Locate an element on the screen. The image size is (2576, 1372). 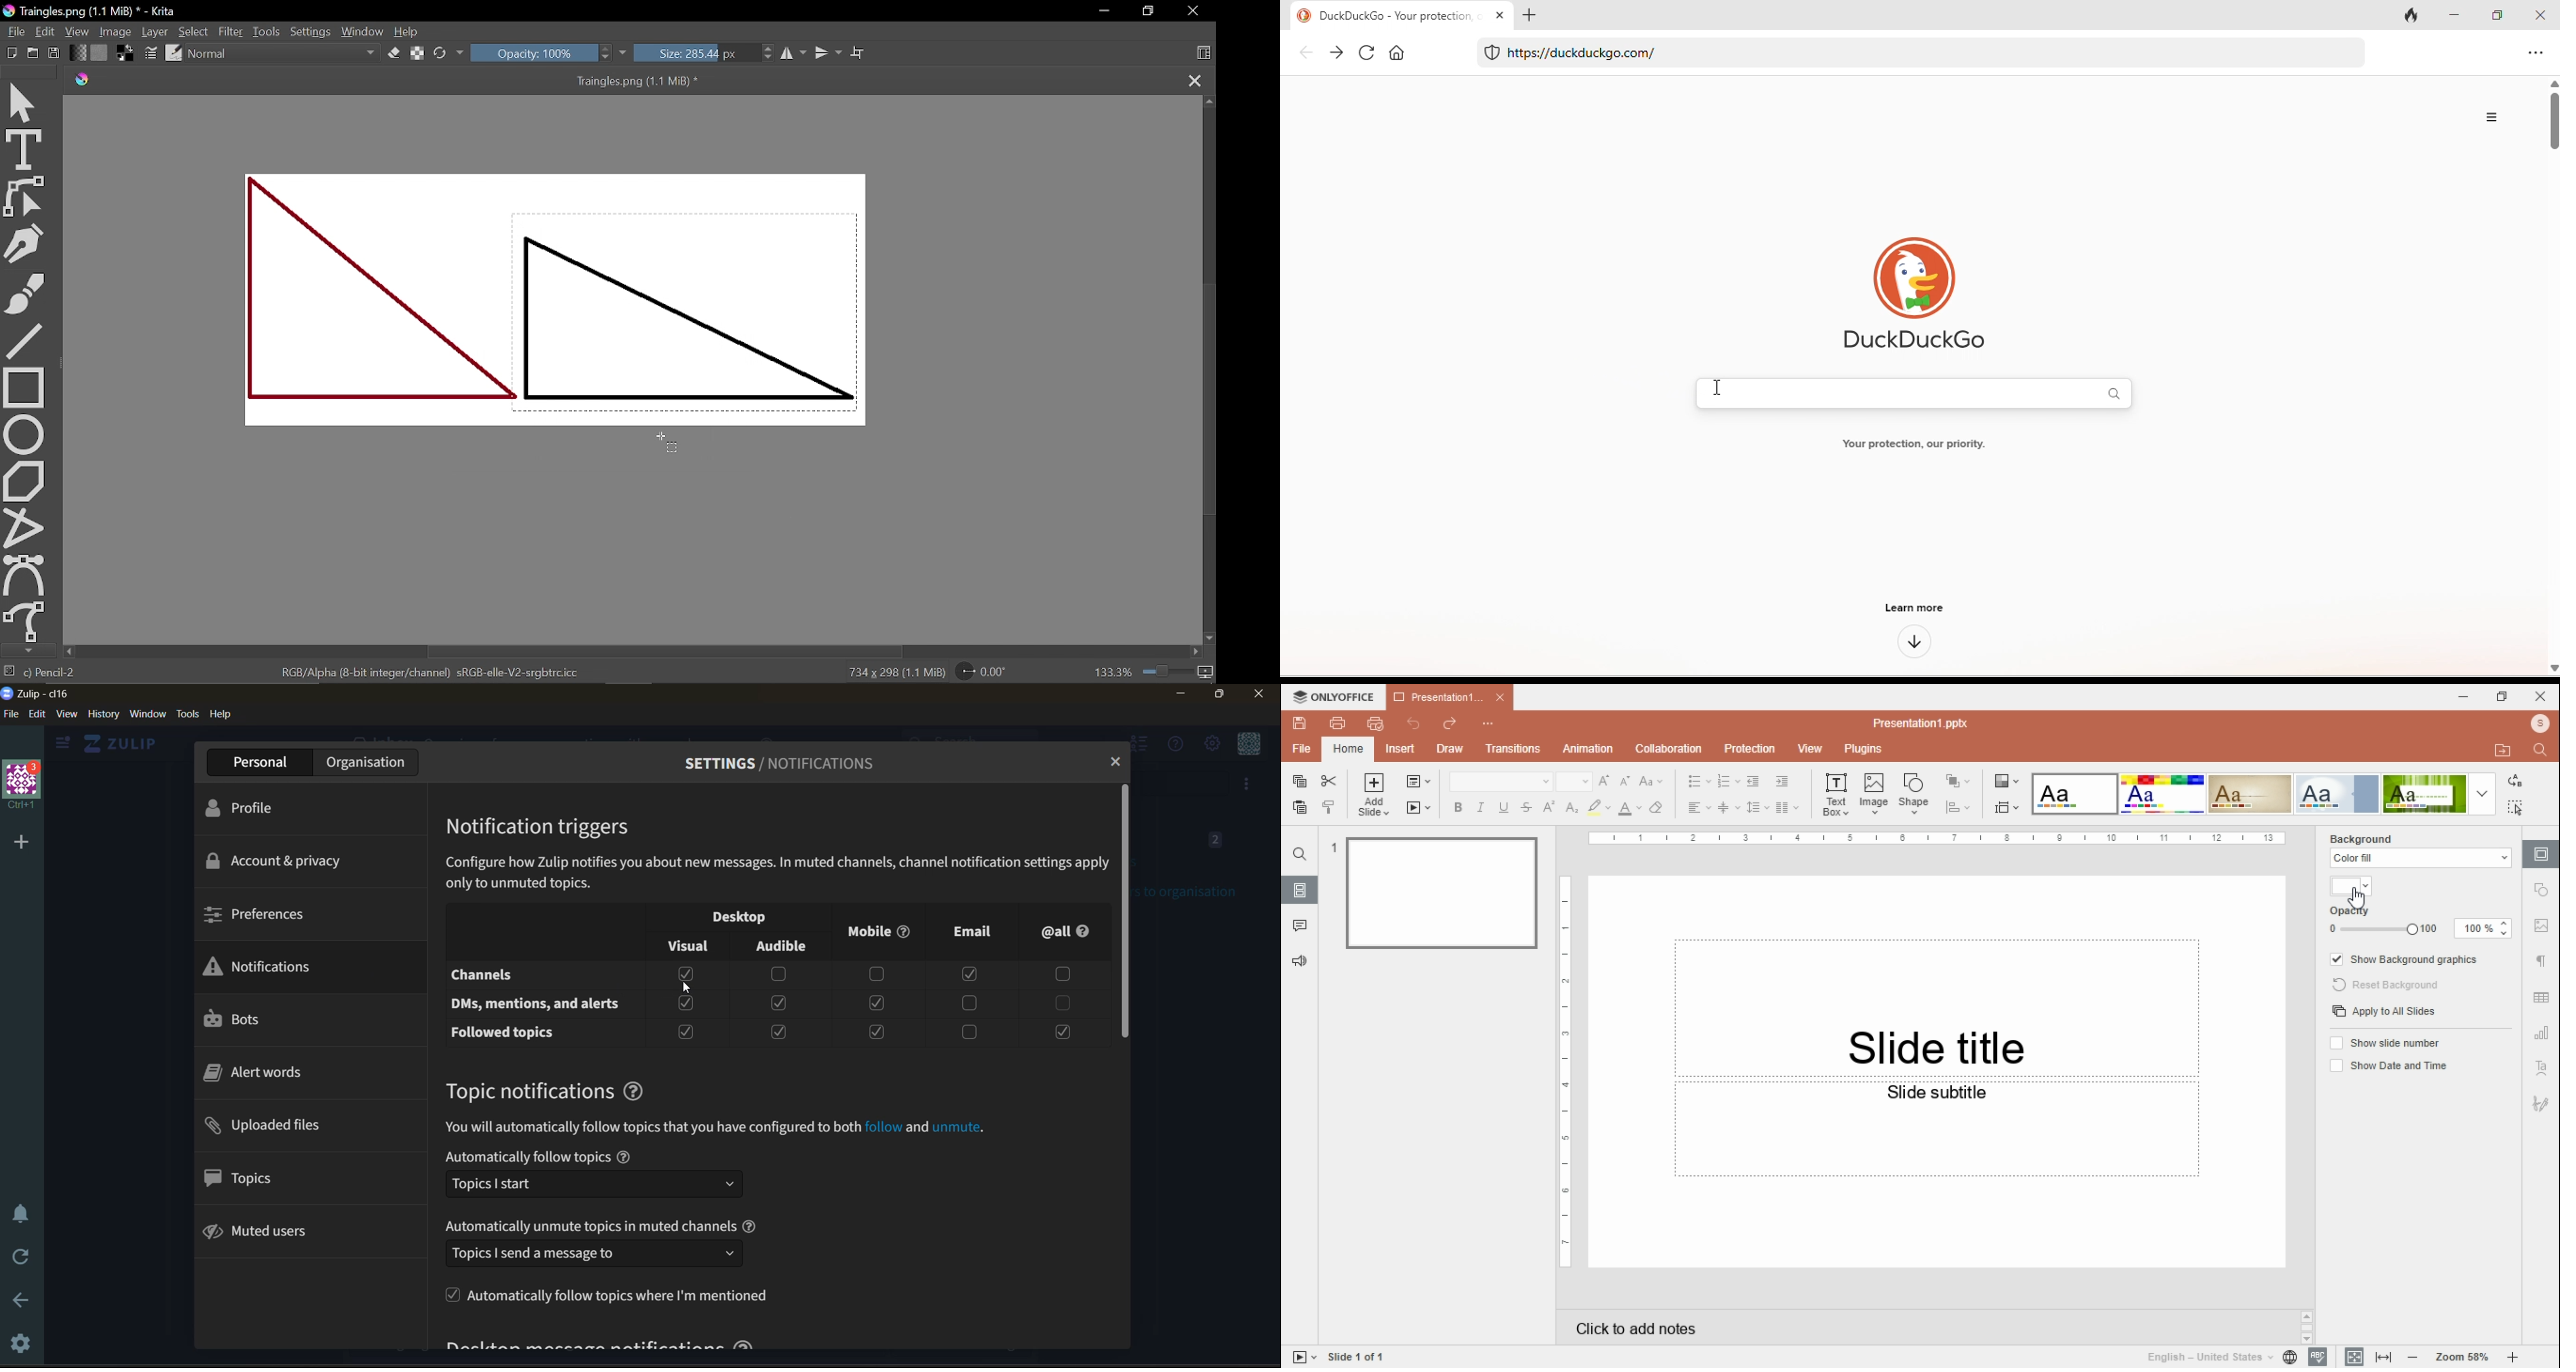
minimize is located at coordinates (1182, 693).